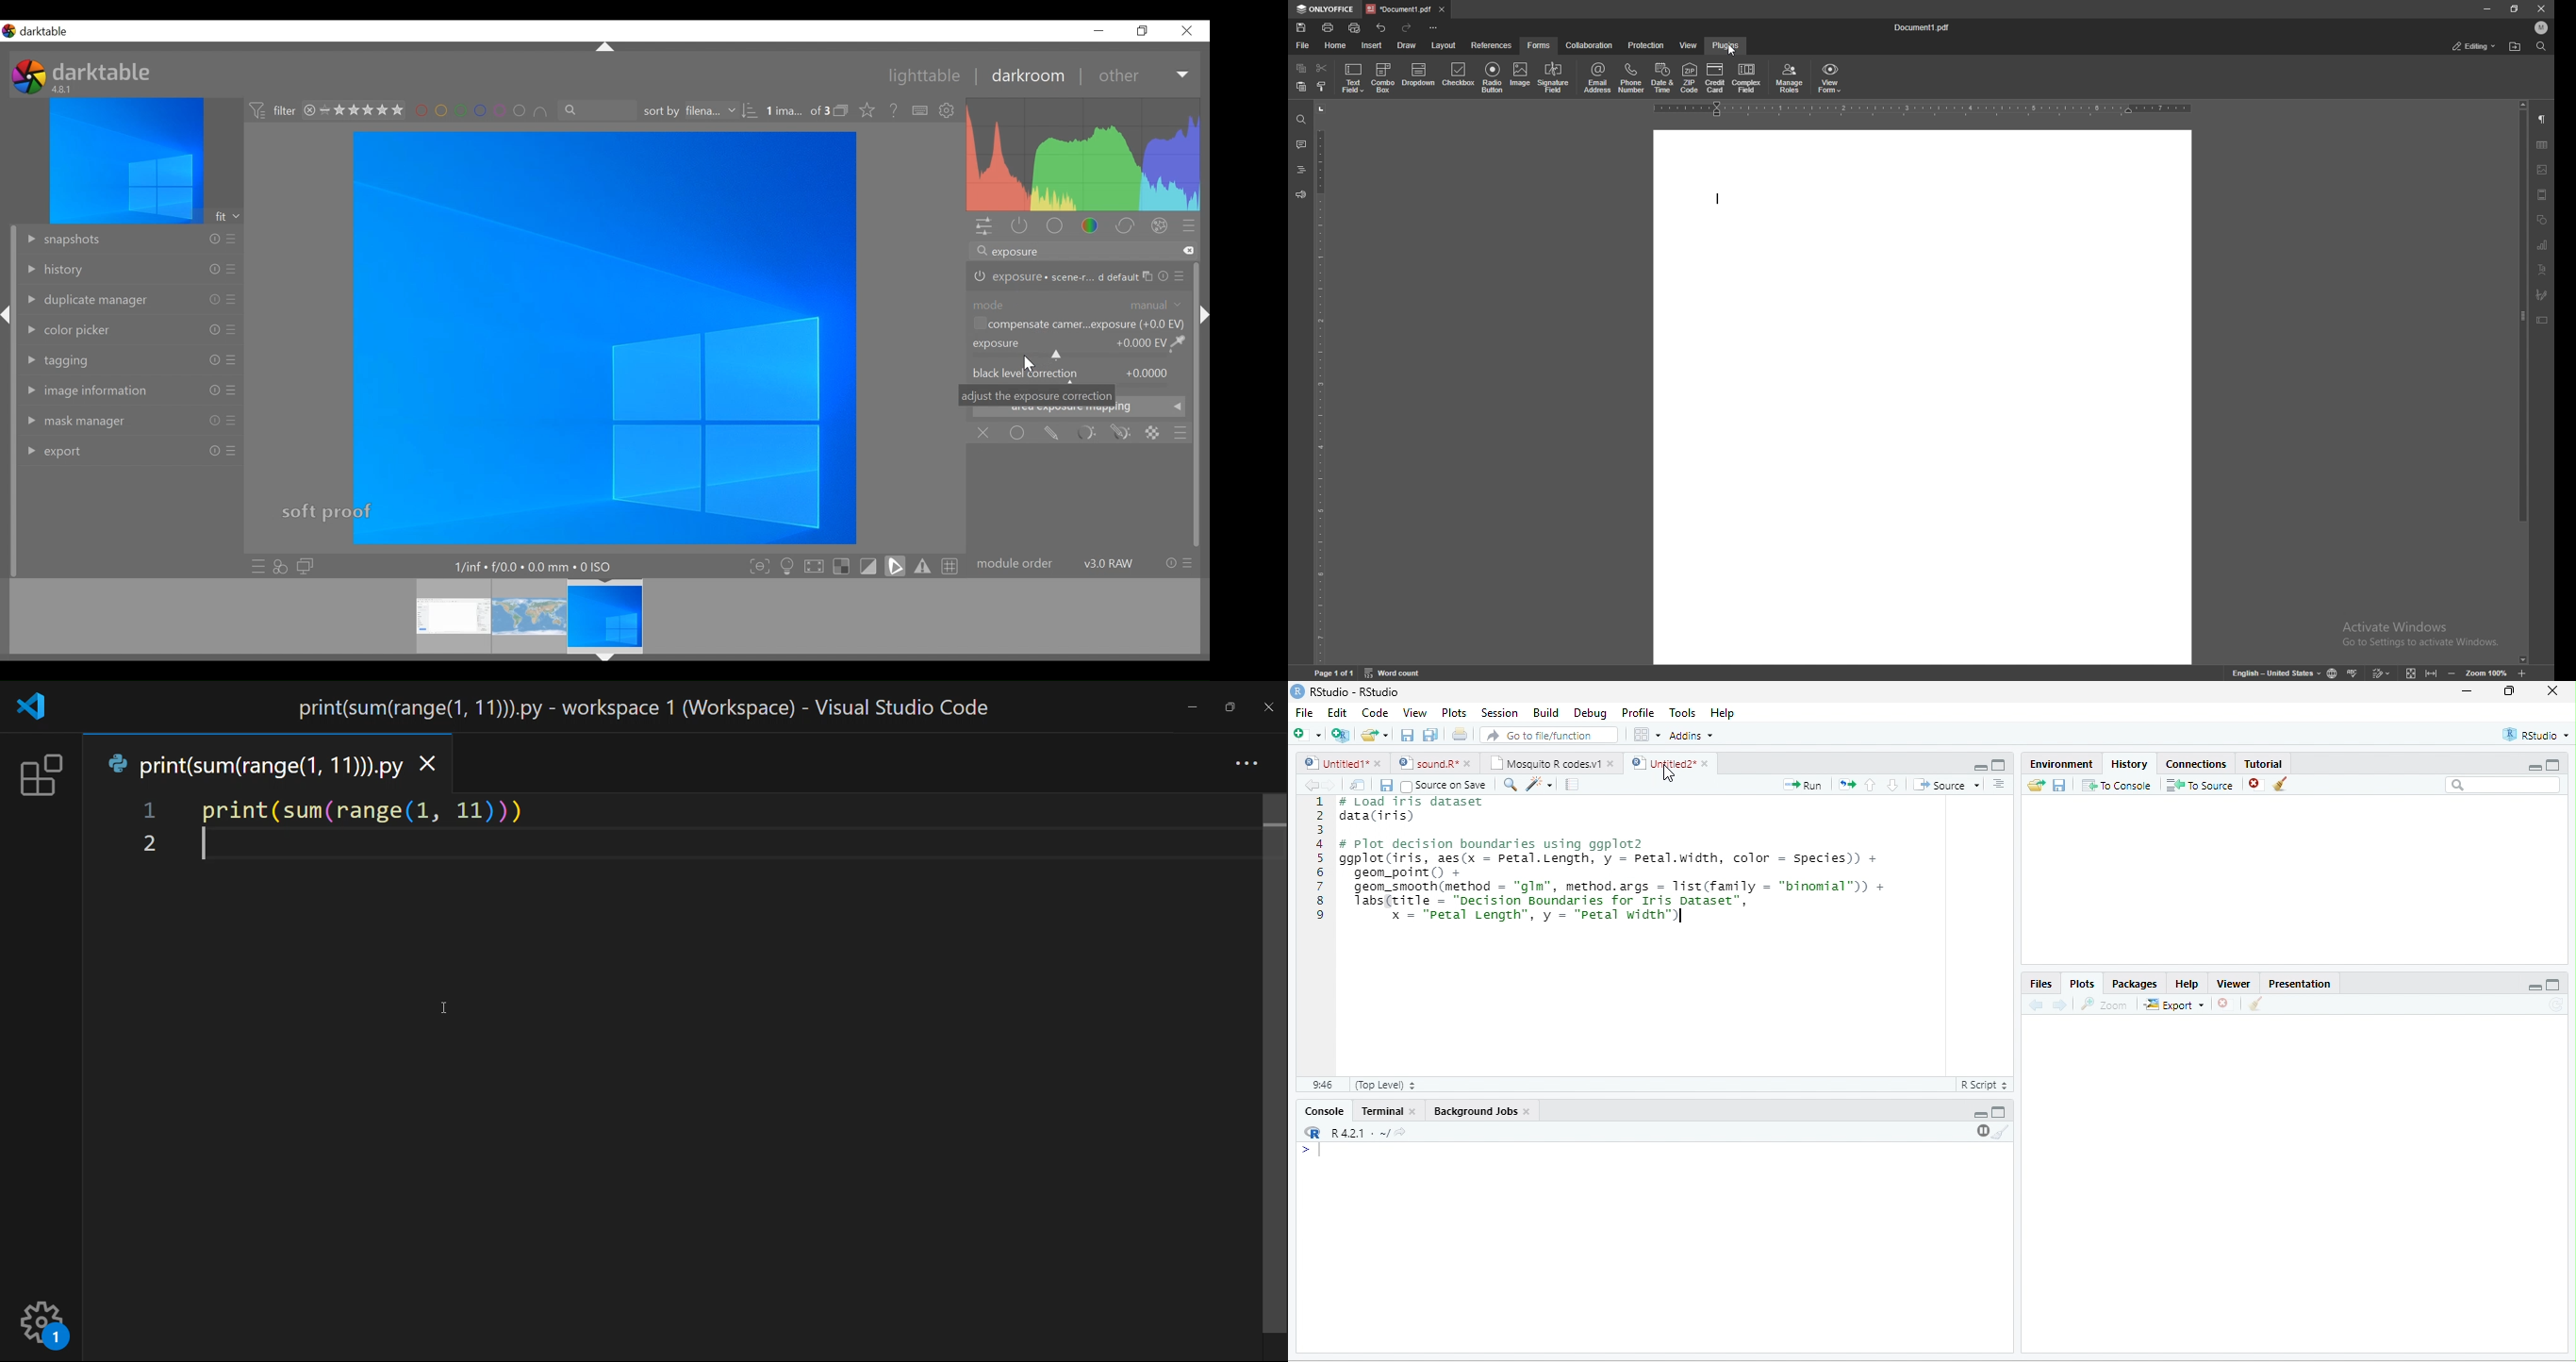  What do you see at coordinates (1020, 433) in the screenshot?
I see `uniformly` at bounding box center [1020, 433].